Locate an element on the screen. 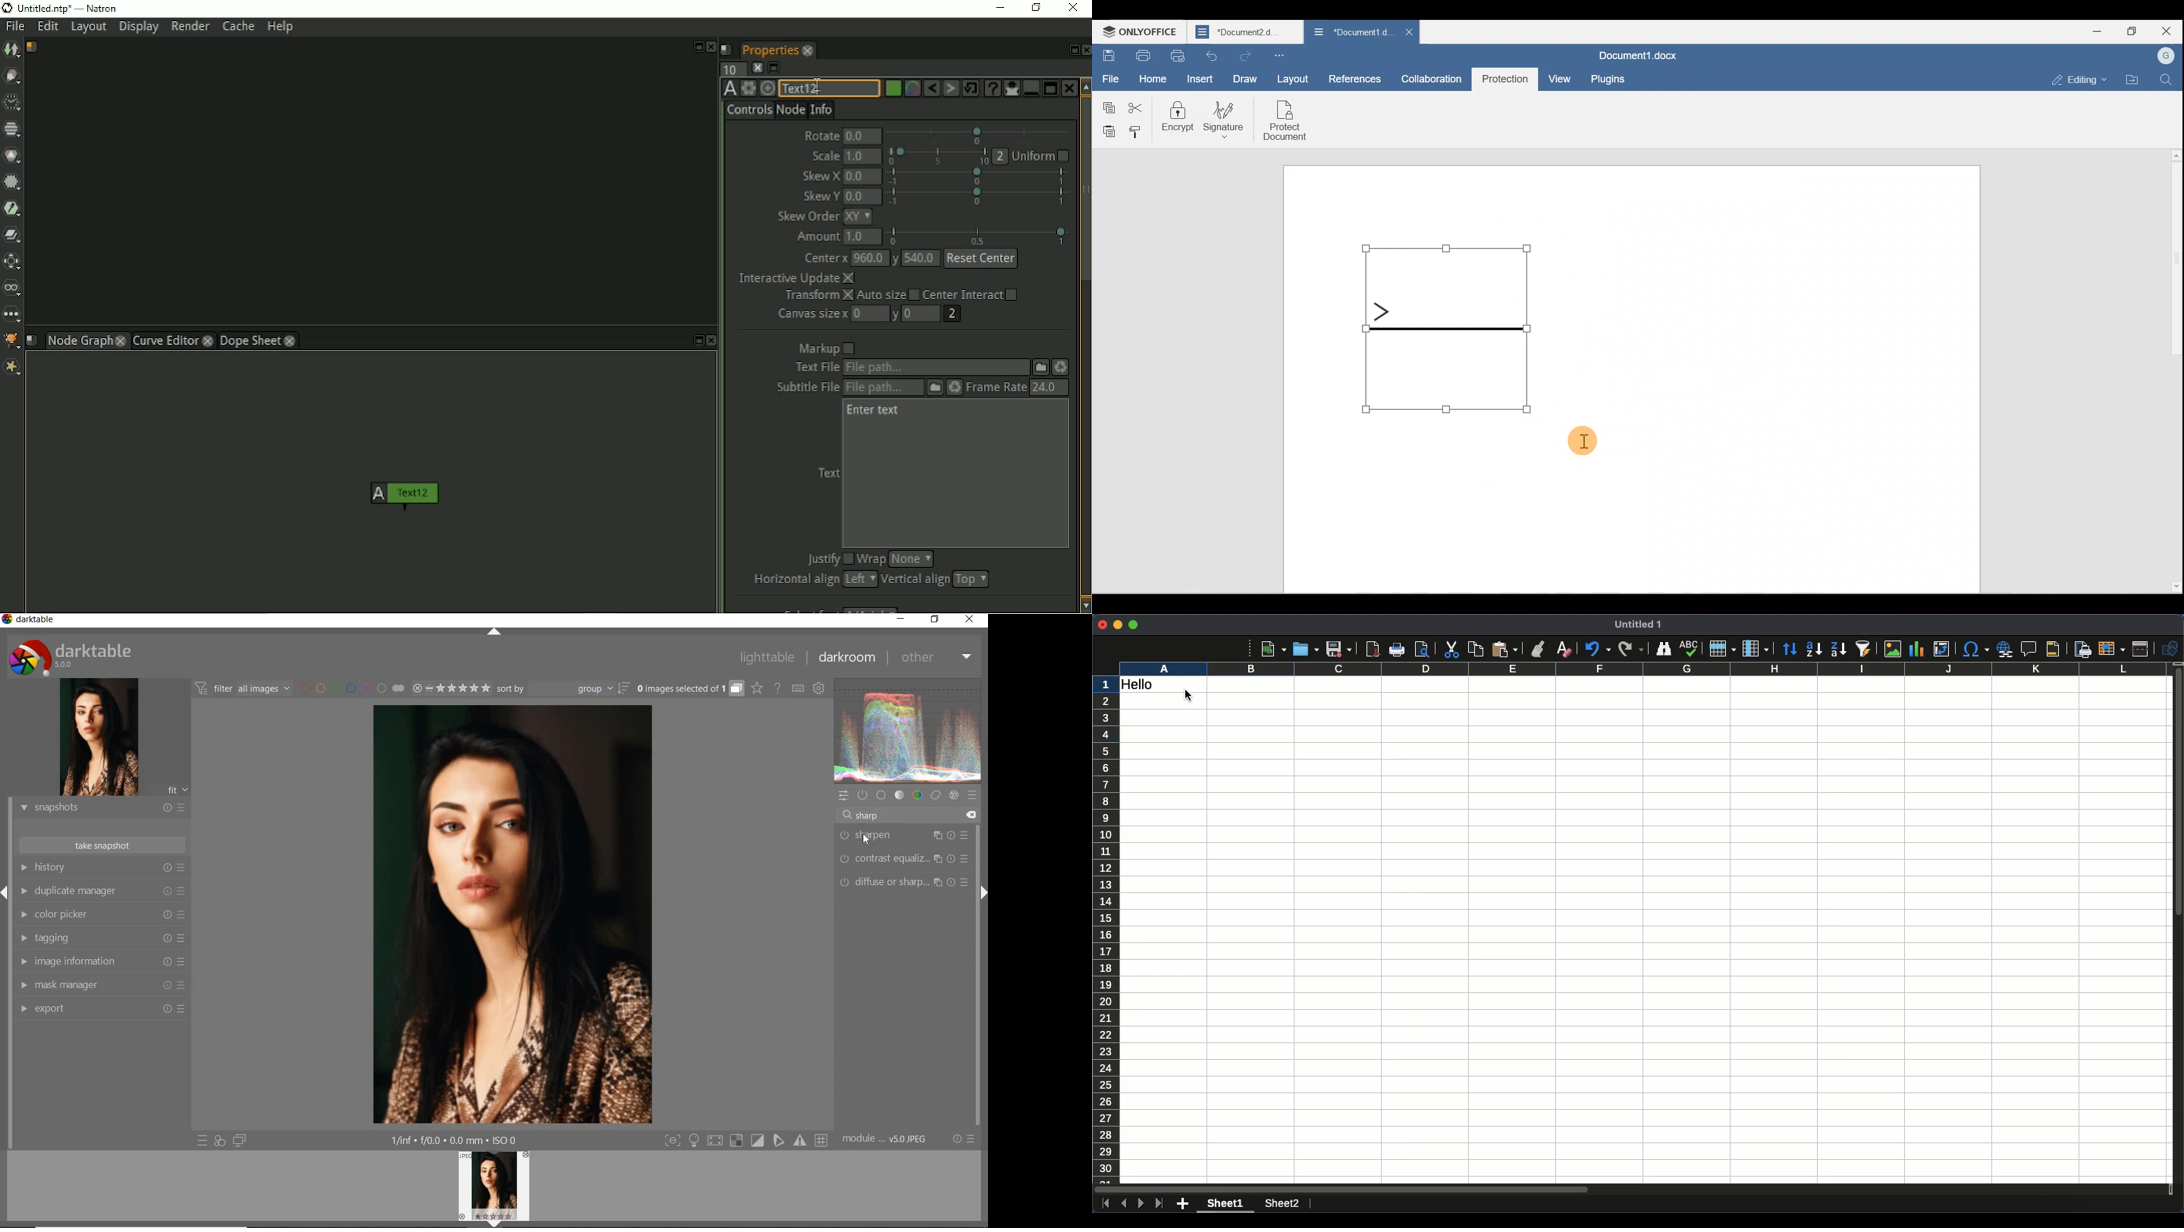 The height and width of the screenshot is (1232, 2184). Float pane is located at coordinates (1071, 50).